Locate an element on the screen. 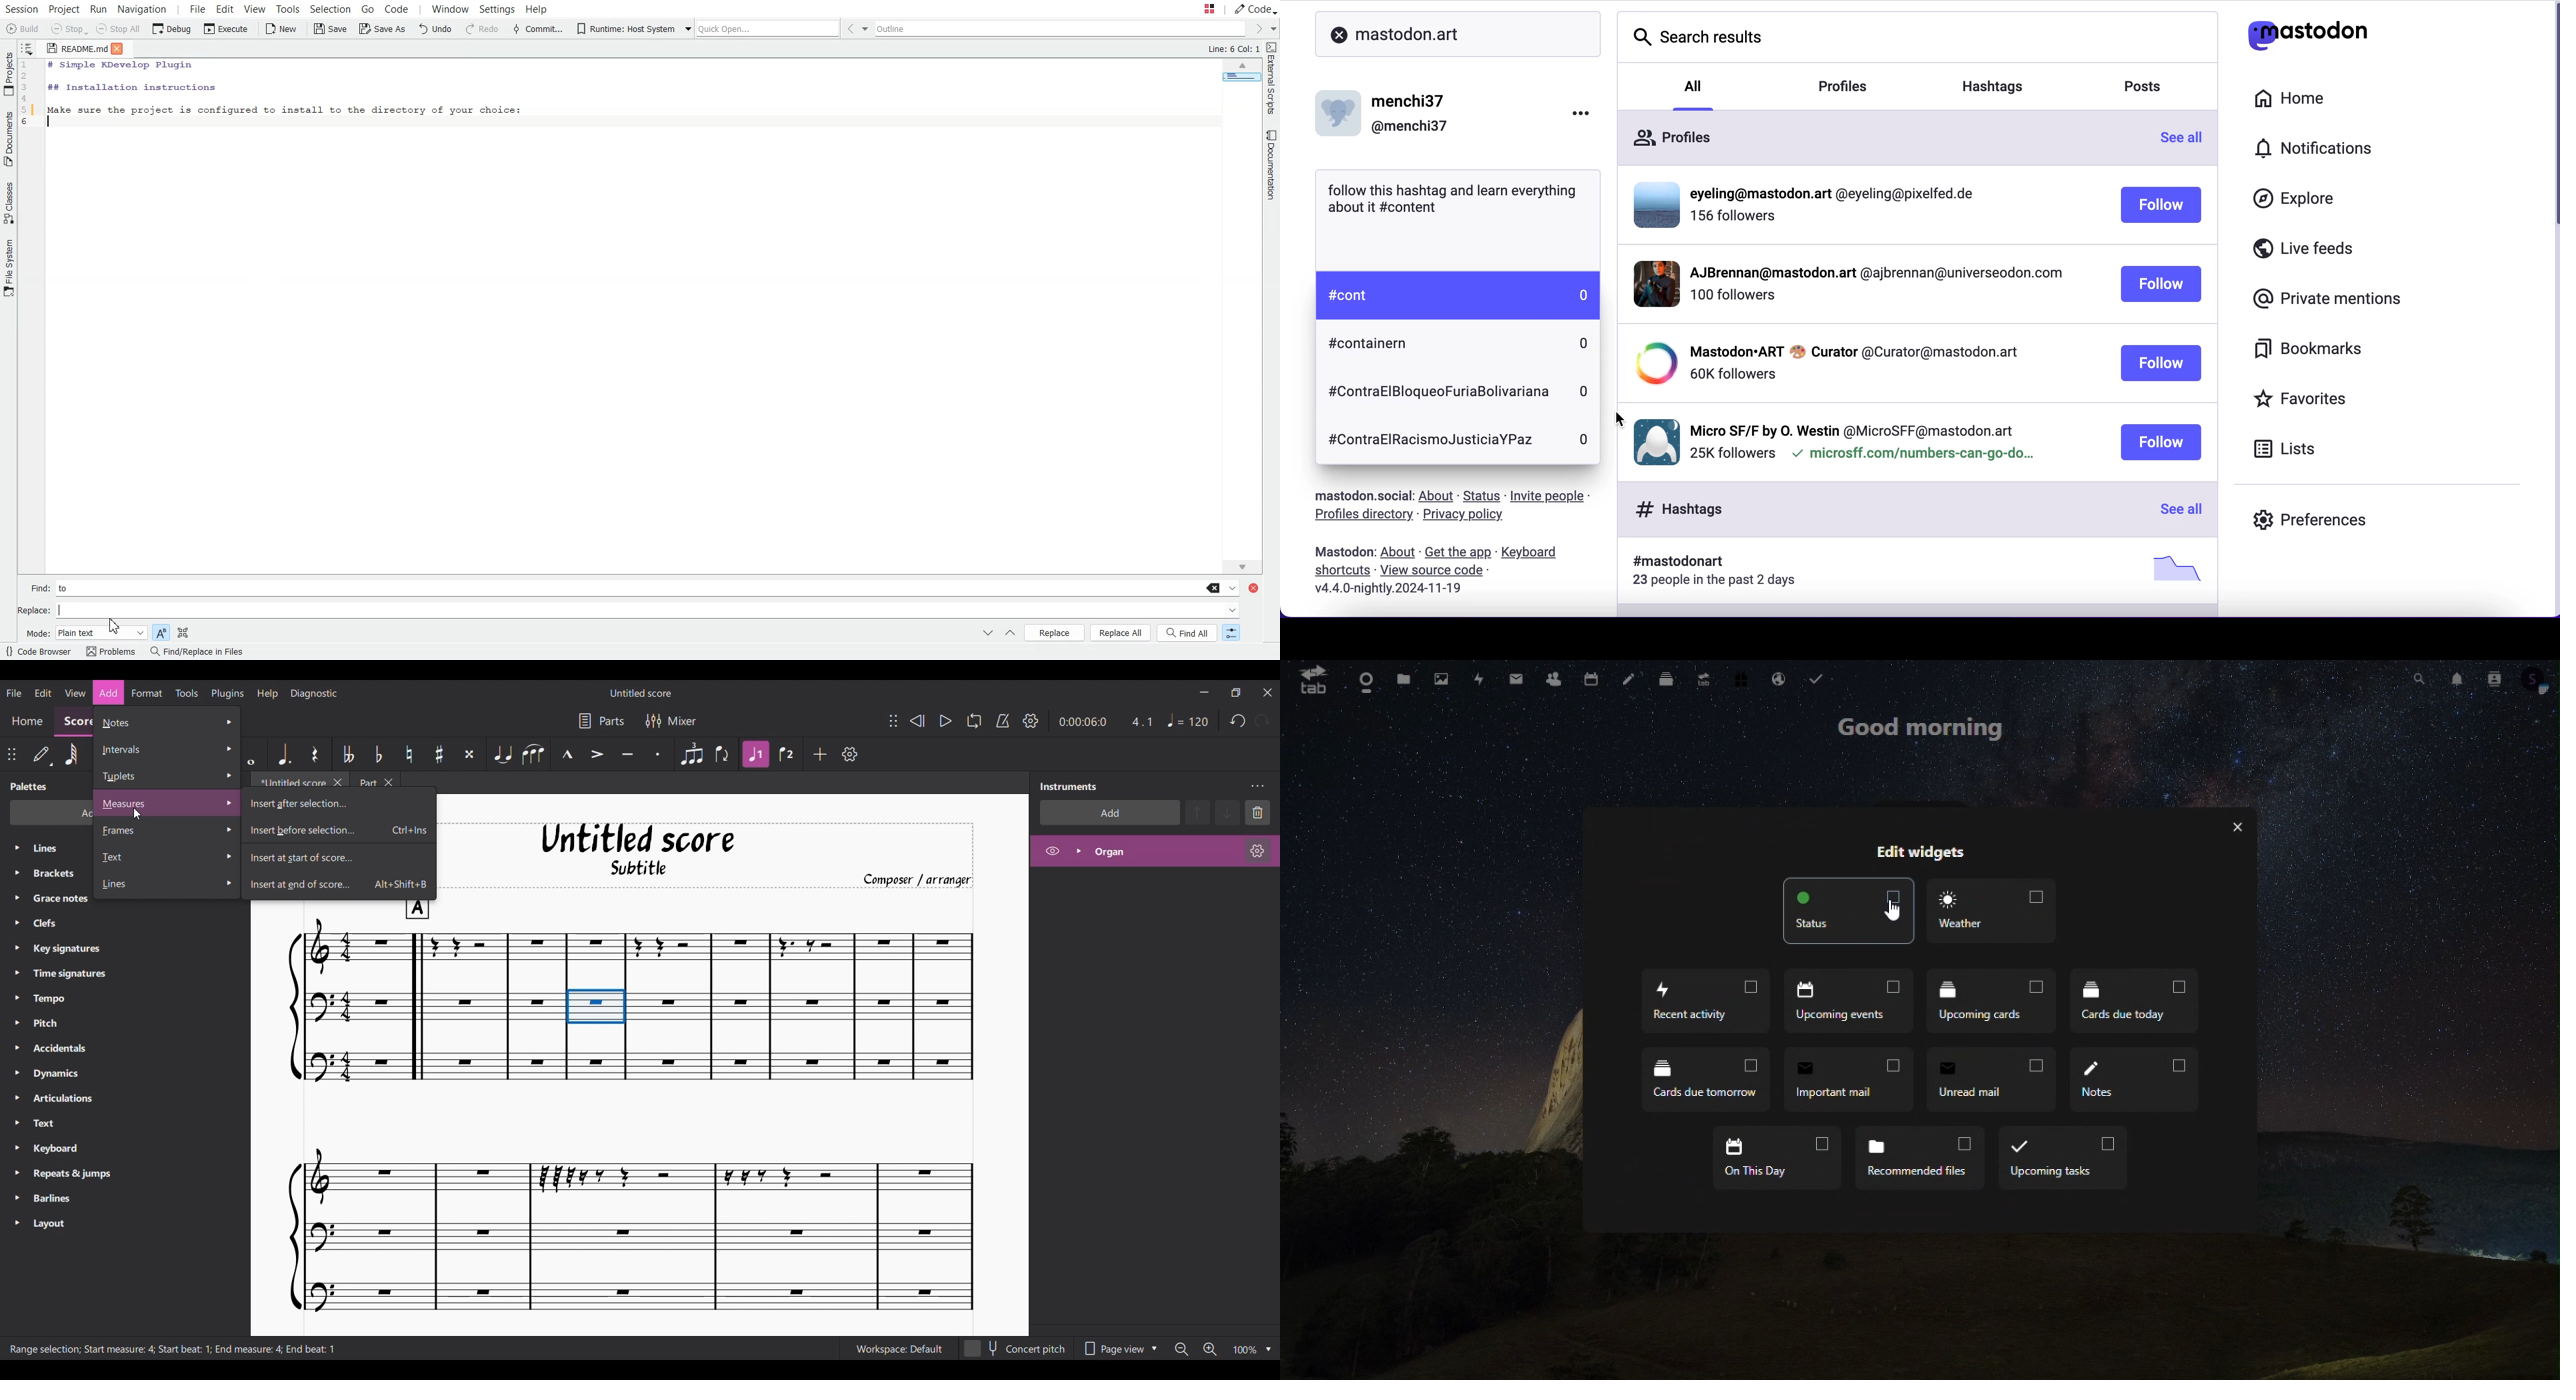  Insert before selection is located at coordinates (339, 830).